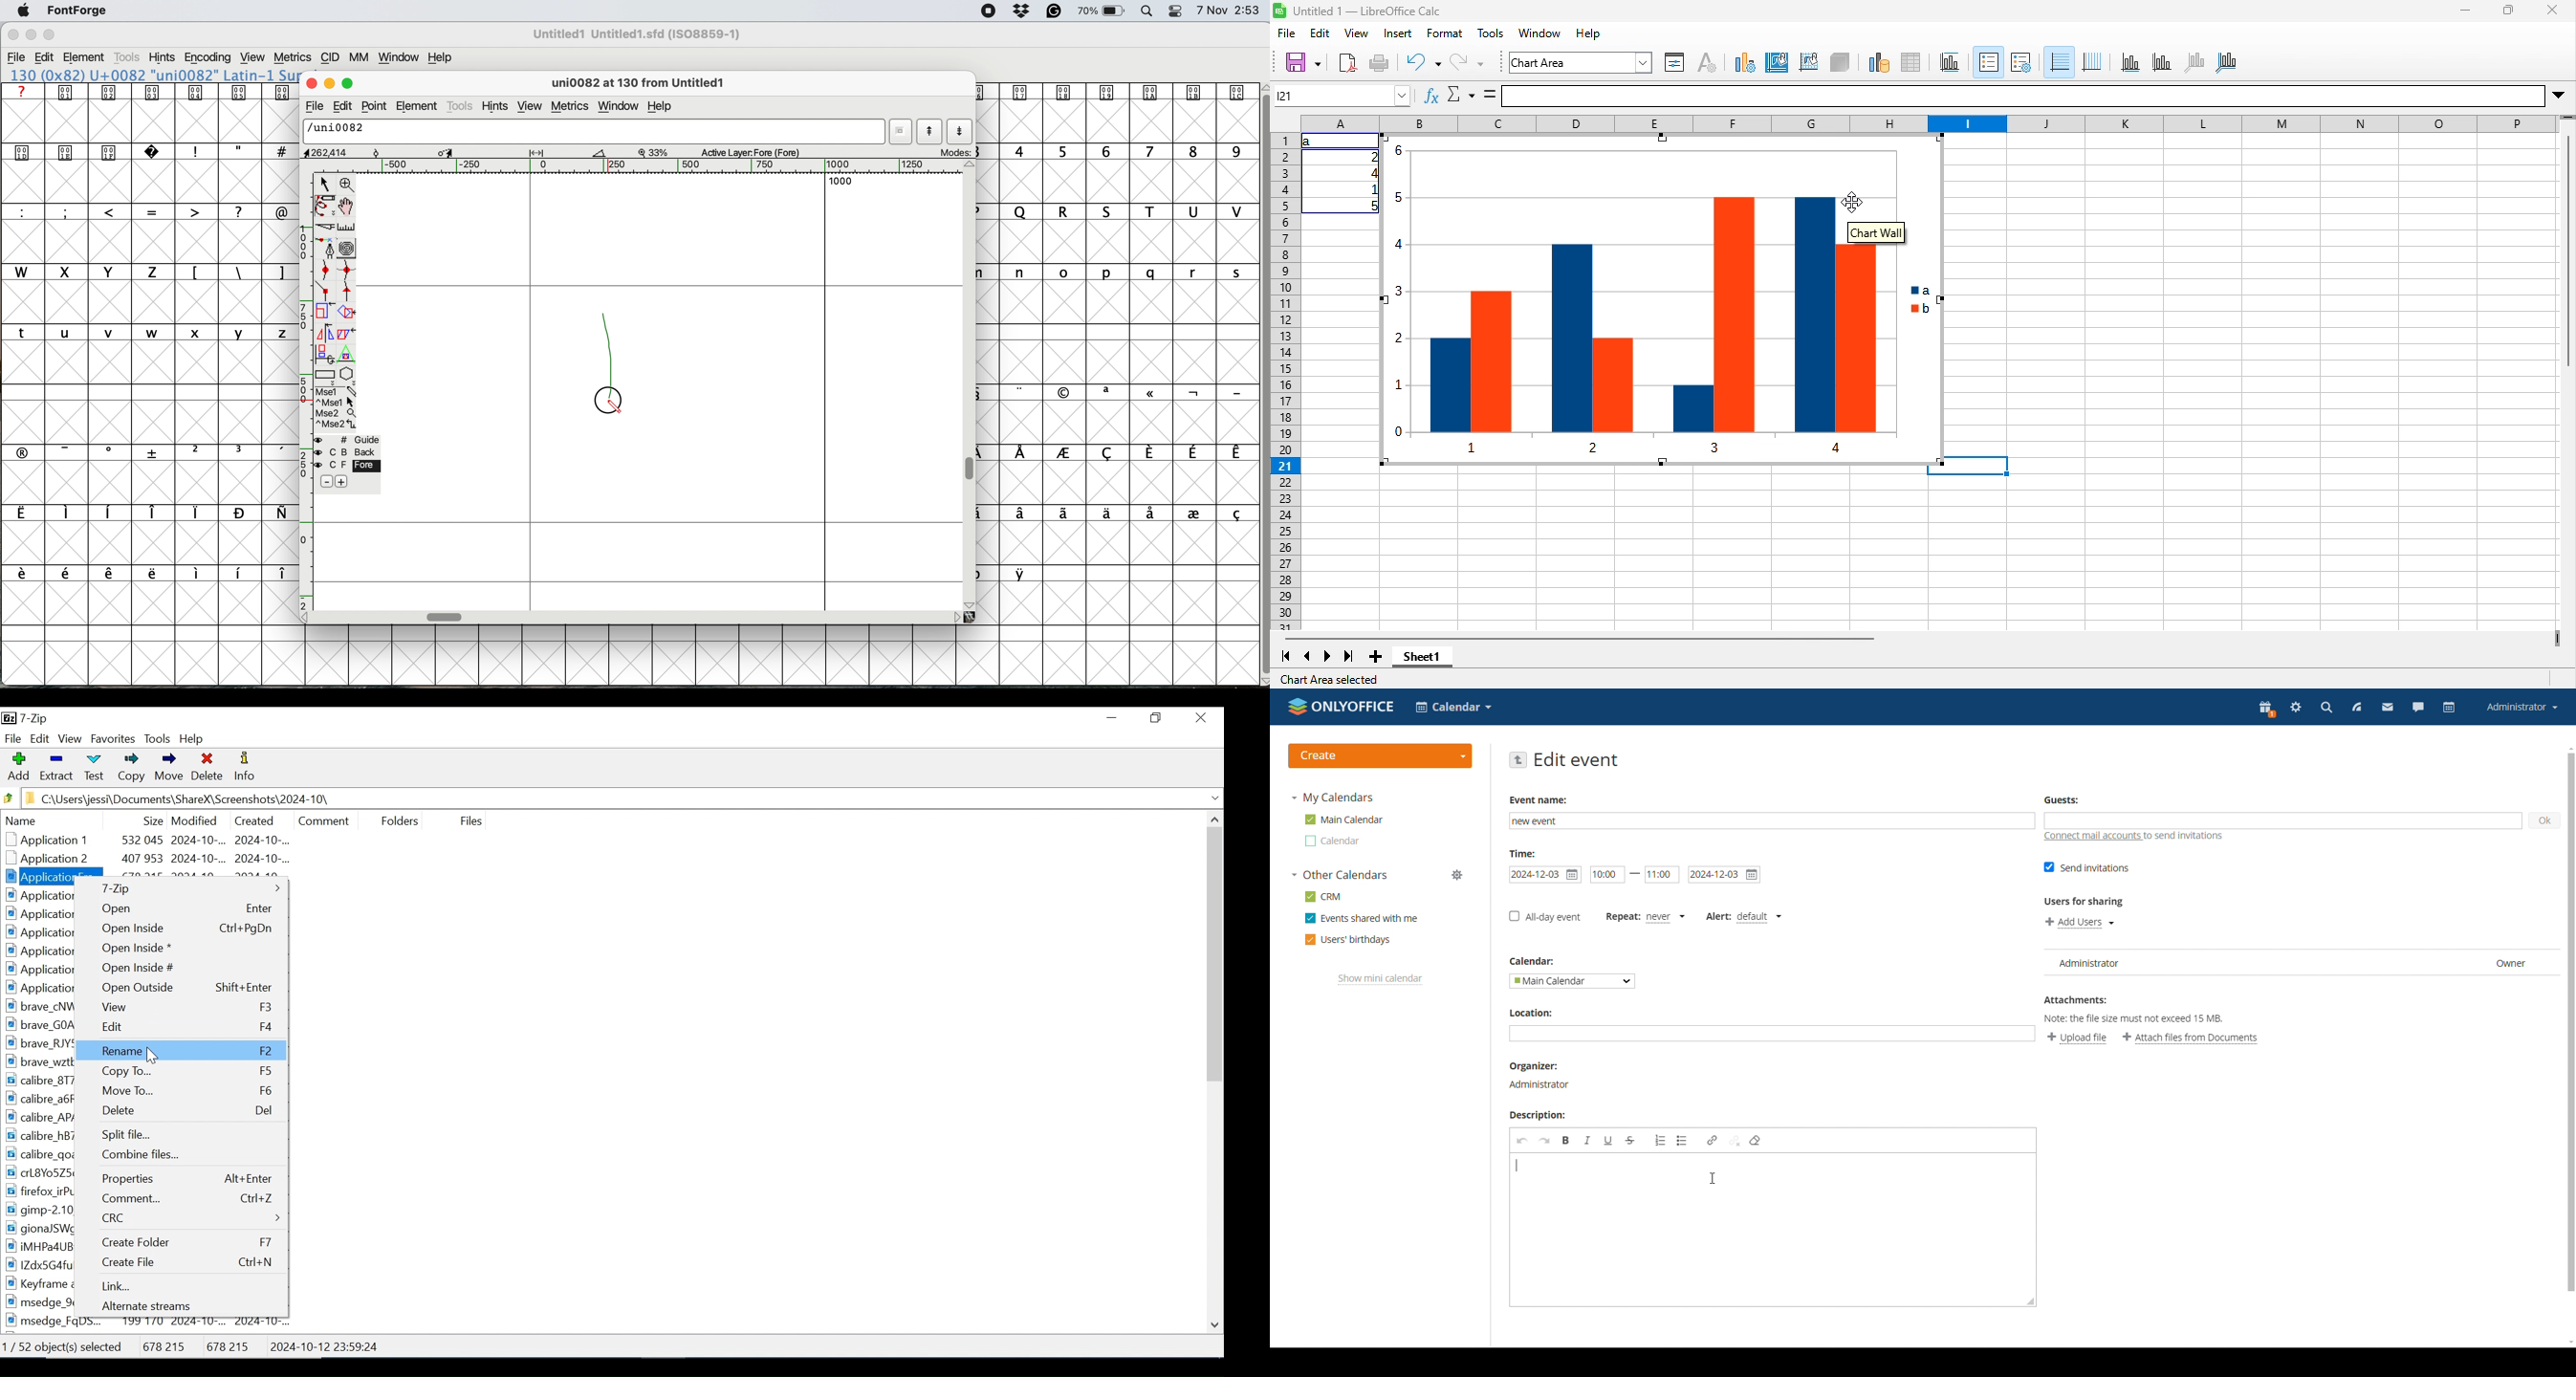 The height and width of the screenshot is (1400, 2576). I want to click on close, so click(312, 84).